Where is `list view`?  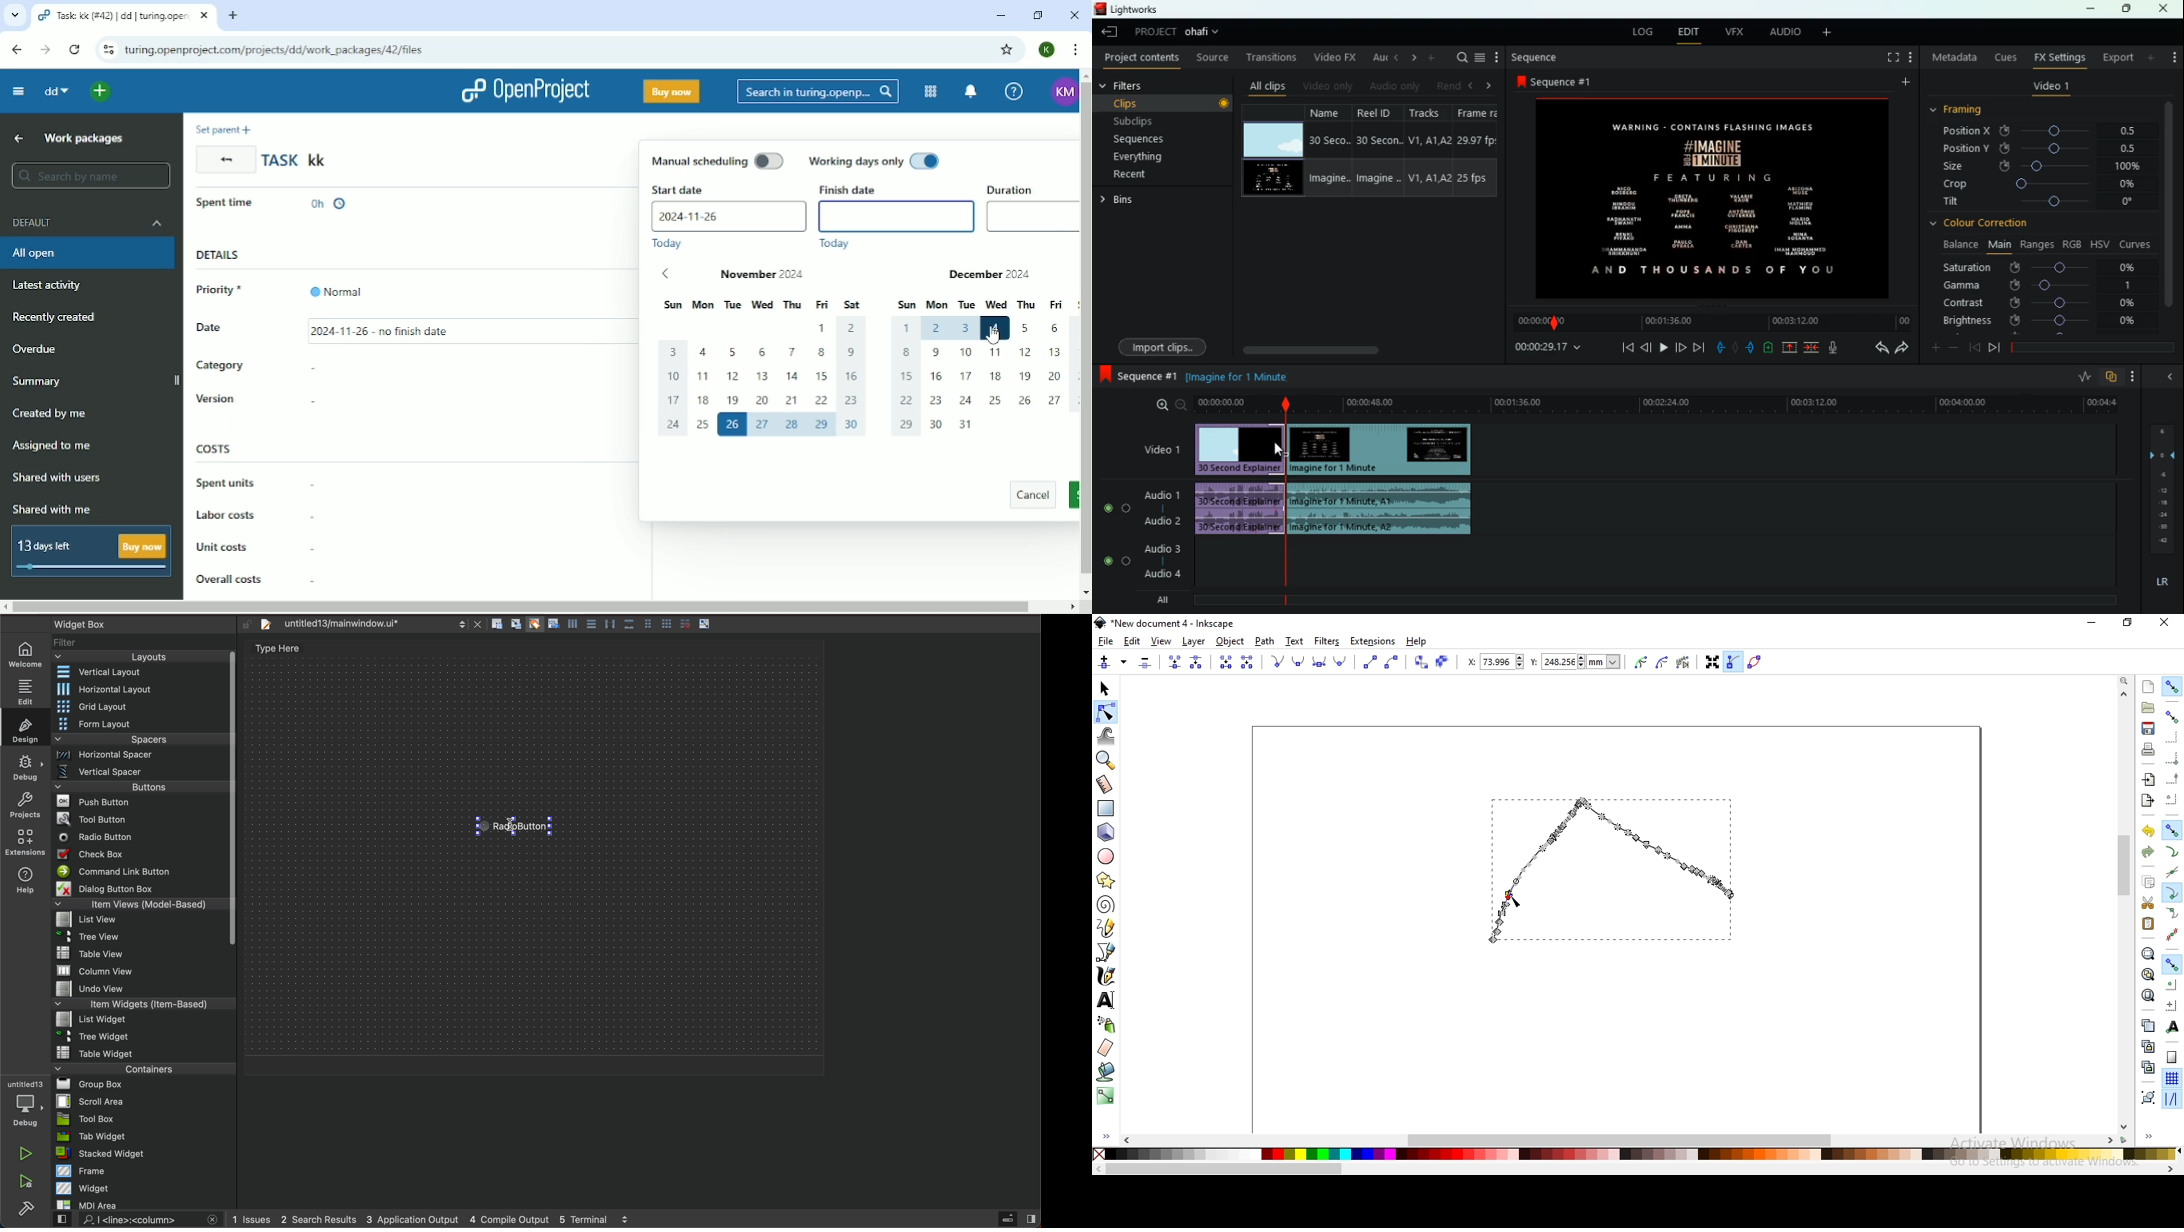 list view is located at coordinates (139, 922).